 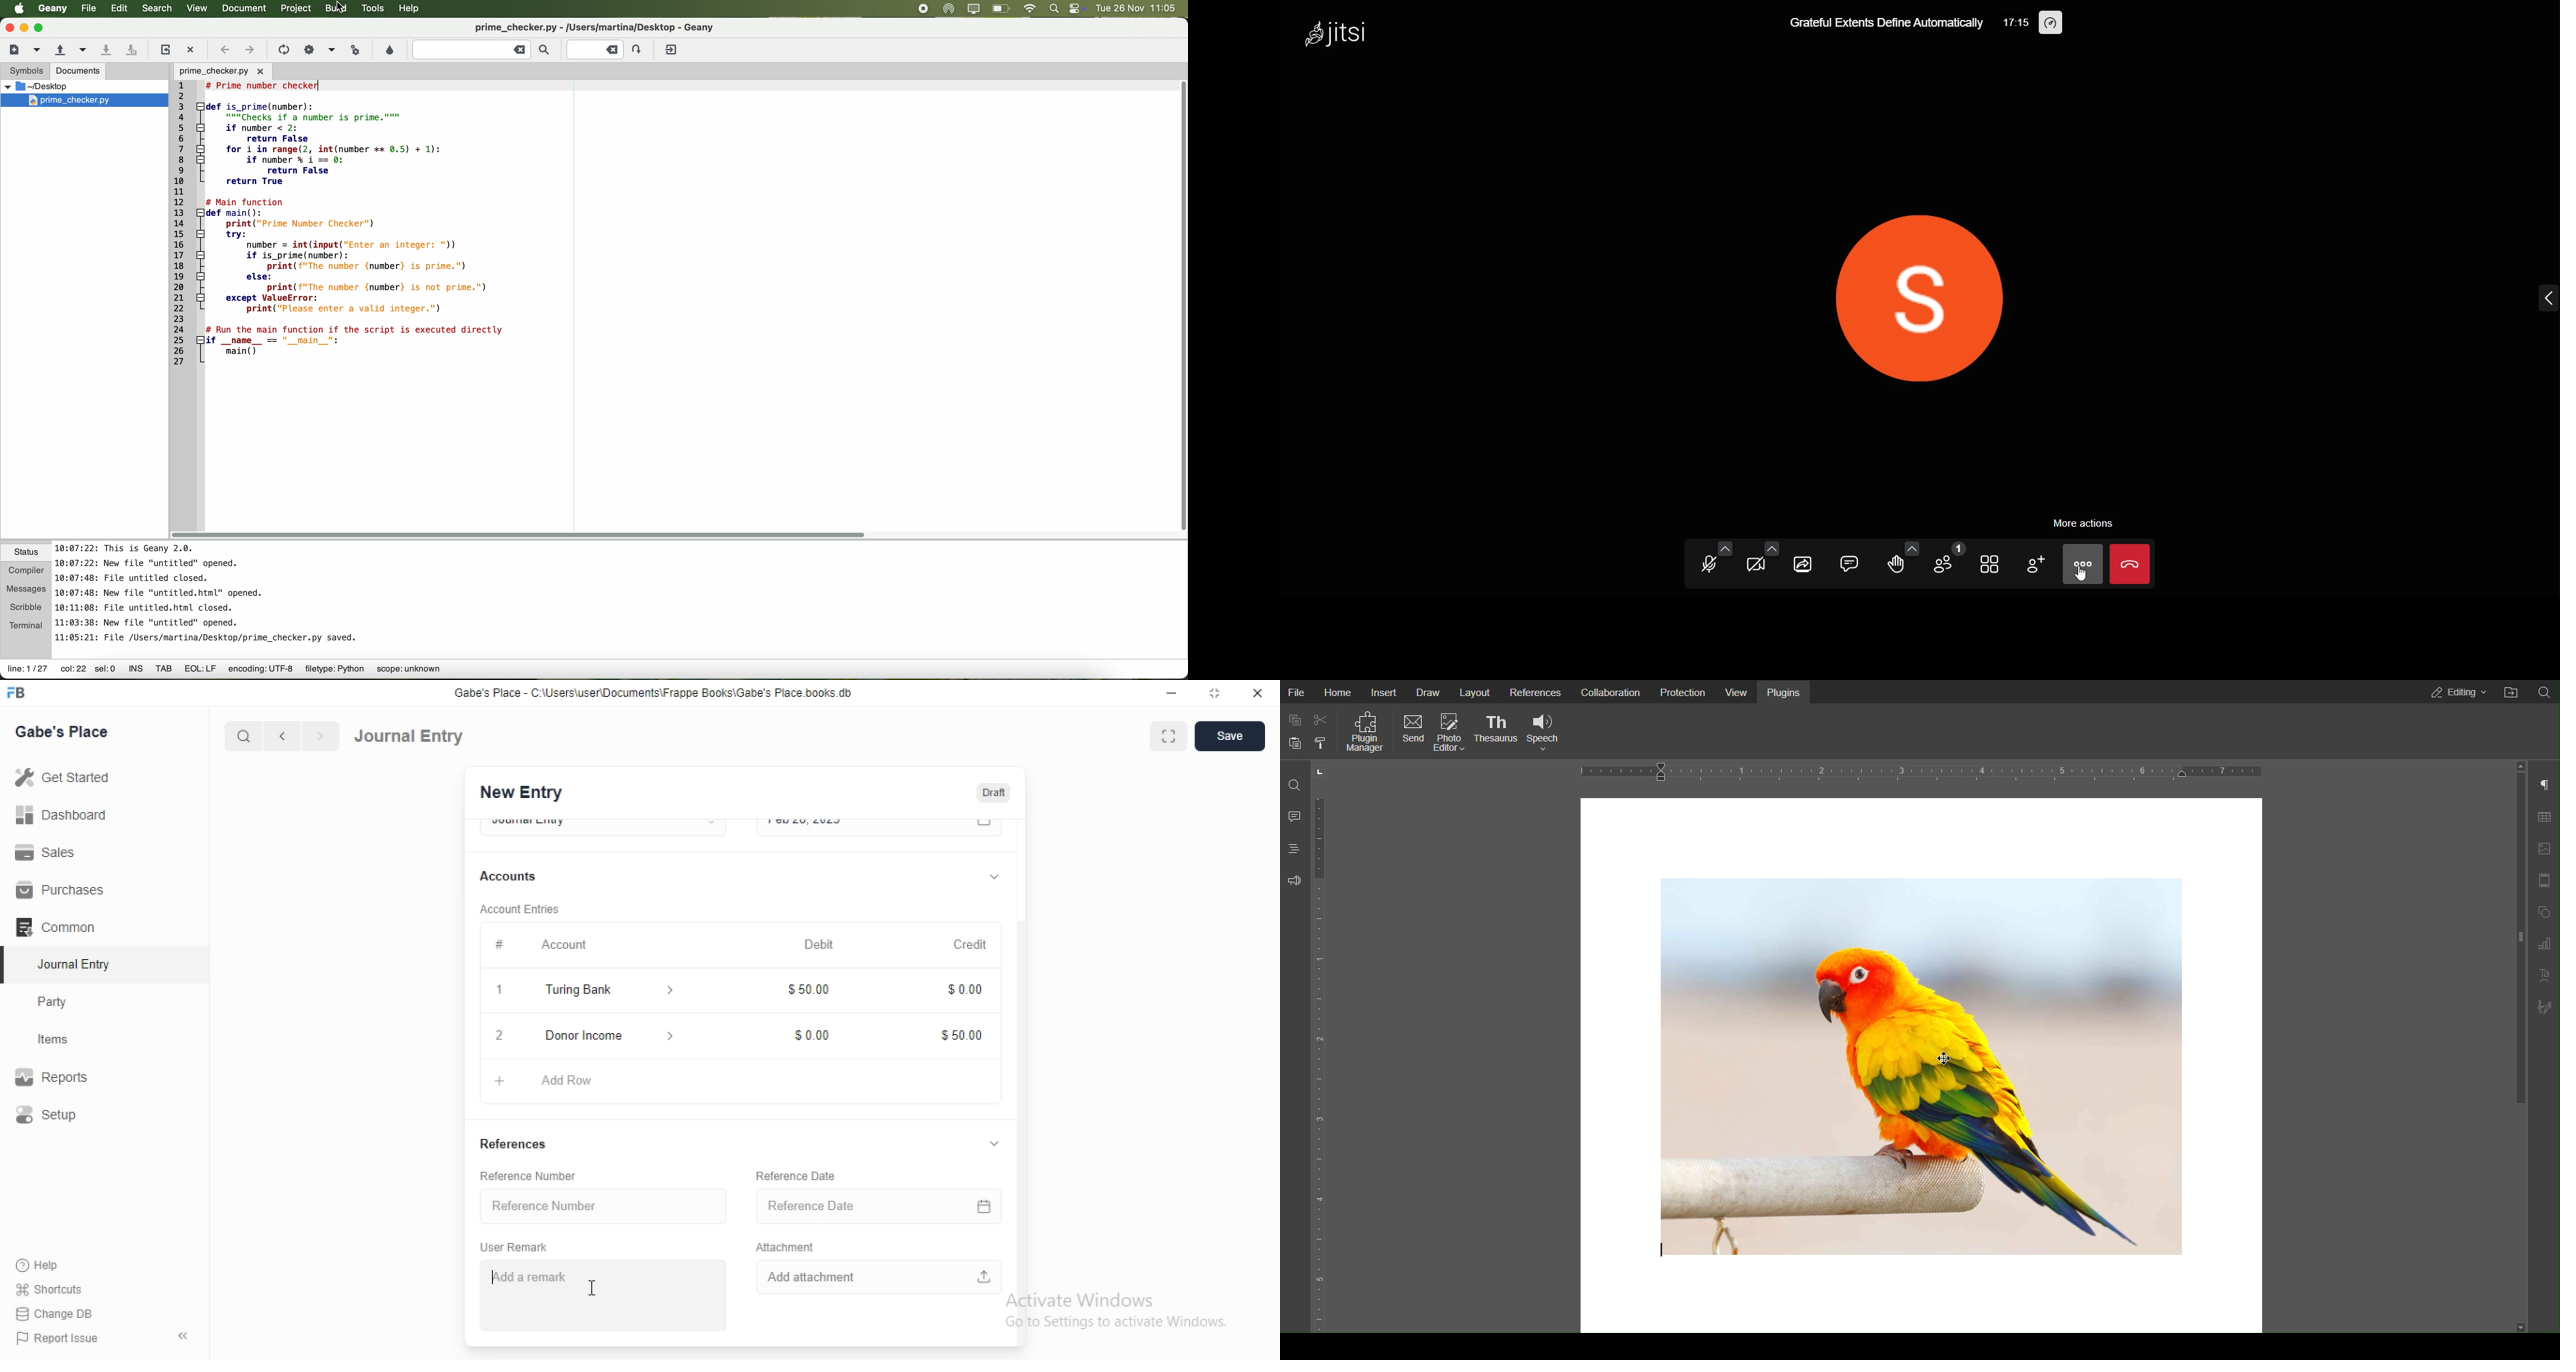 What do you see at coordinates (537, 1176) in the screenshot?
I see `Reference Number` at bounding box center [537, 1176].